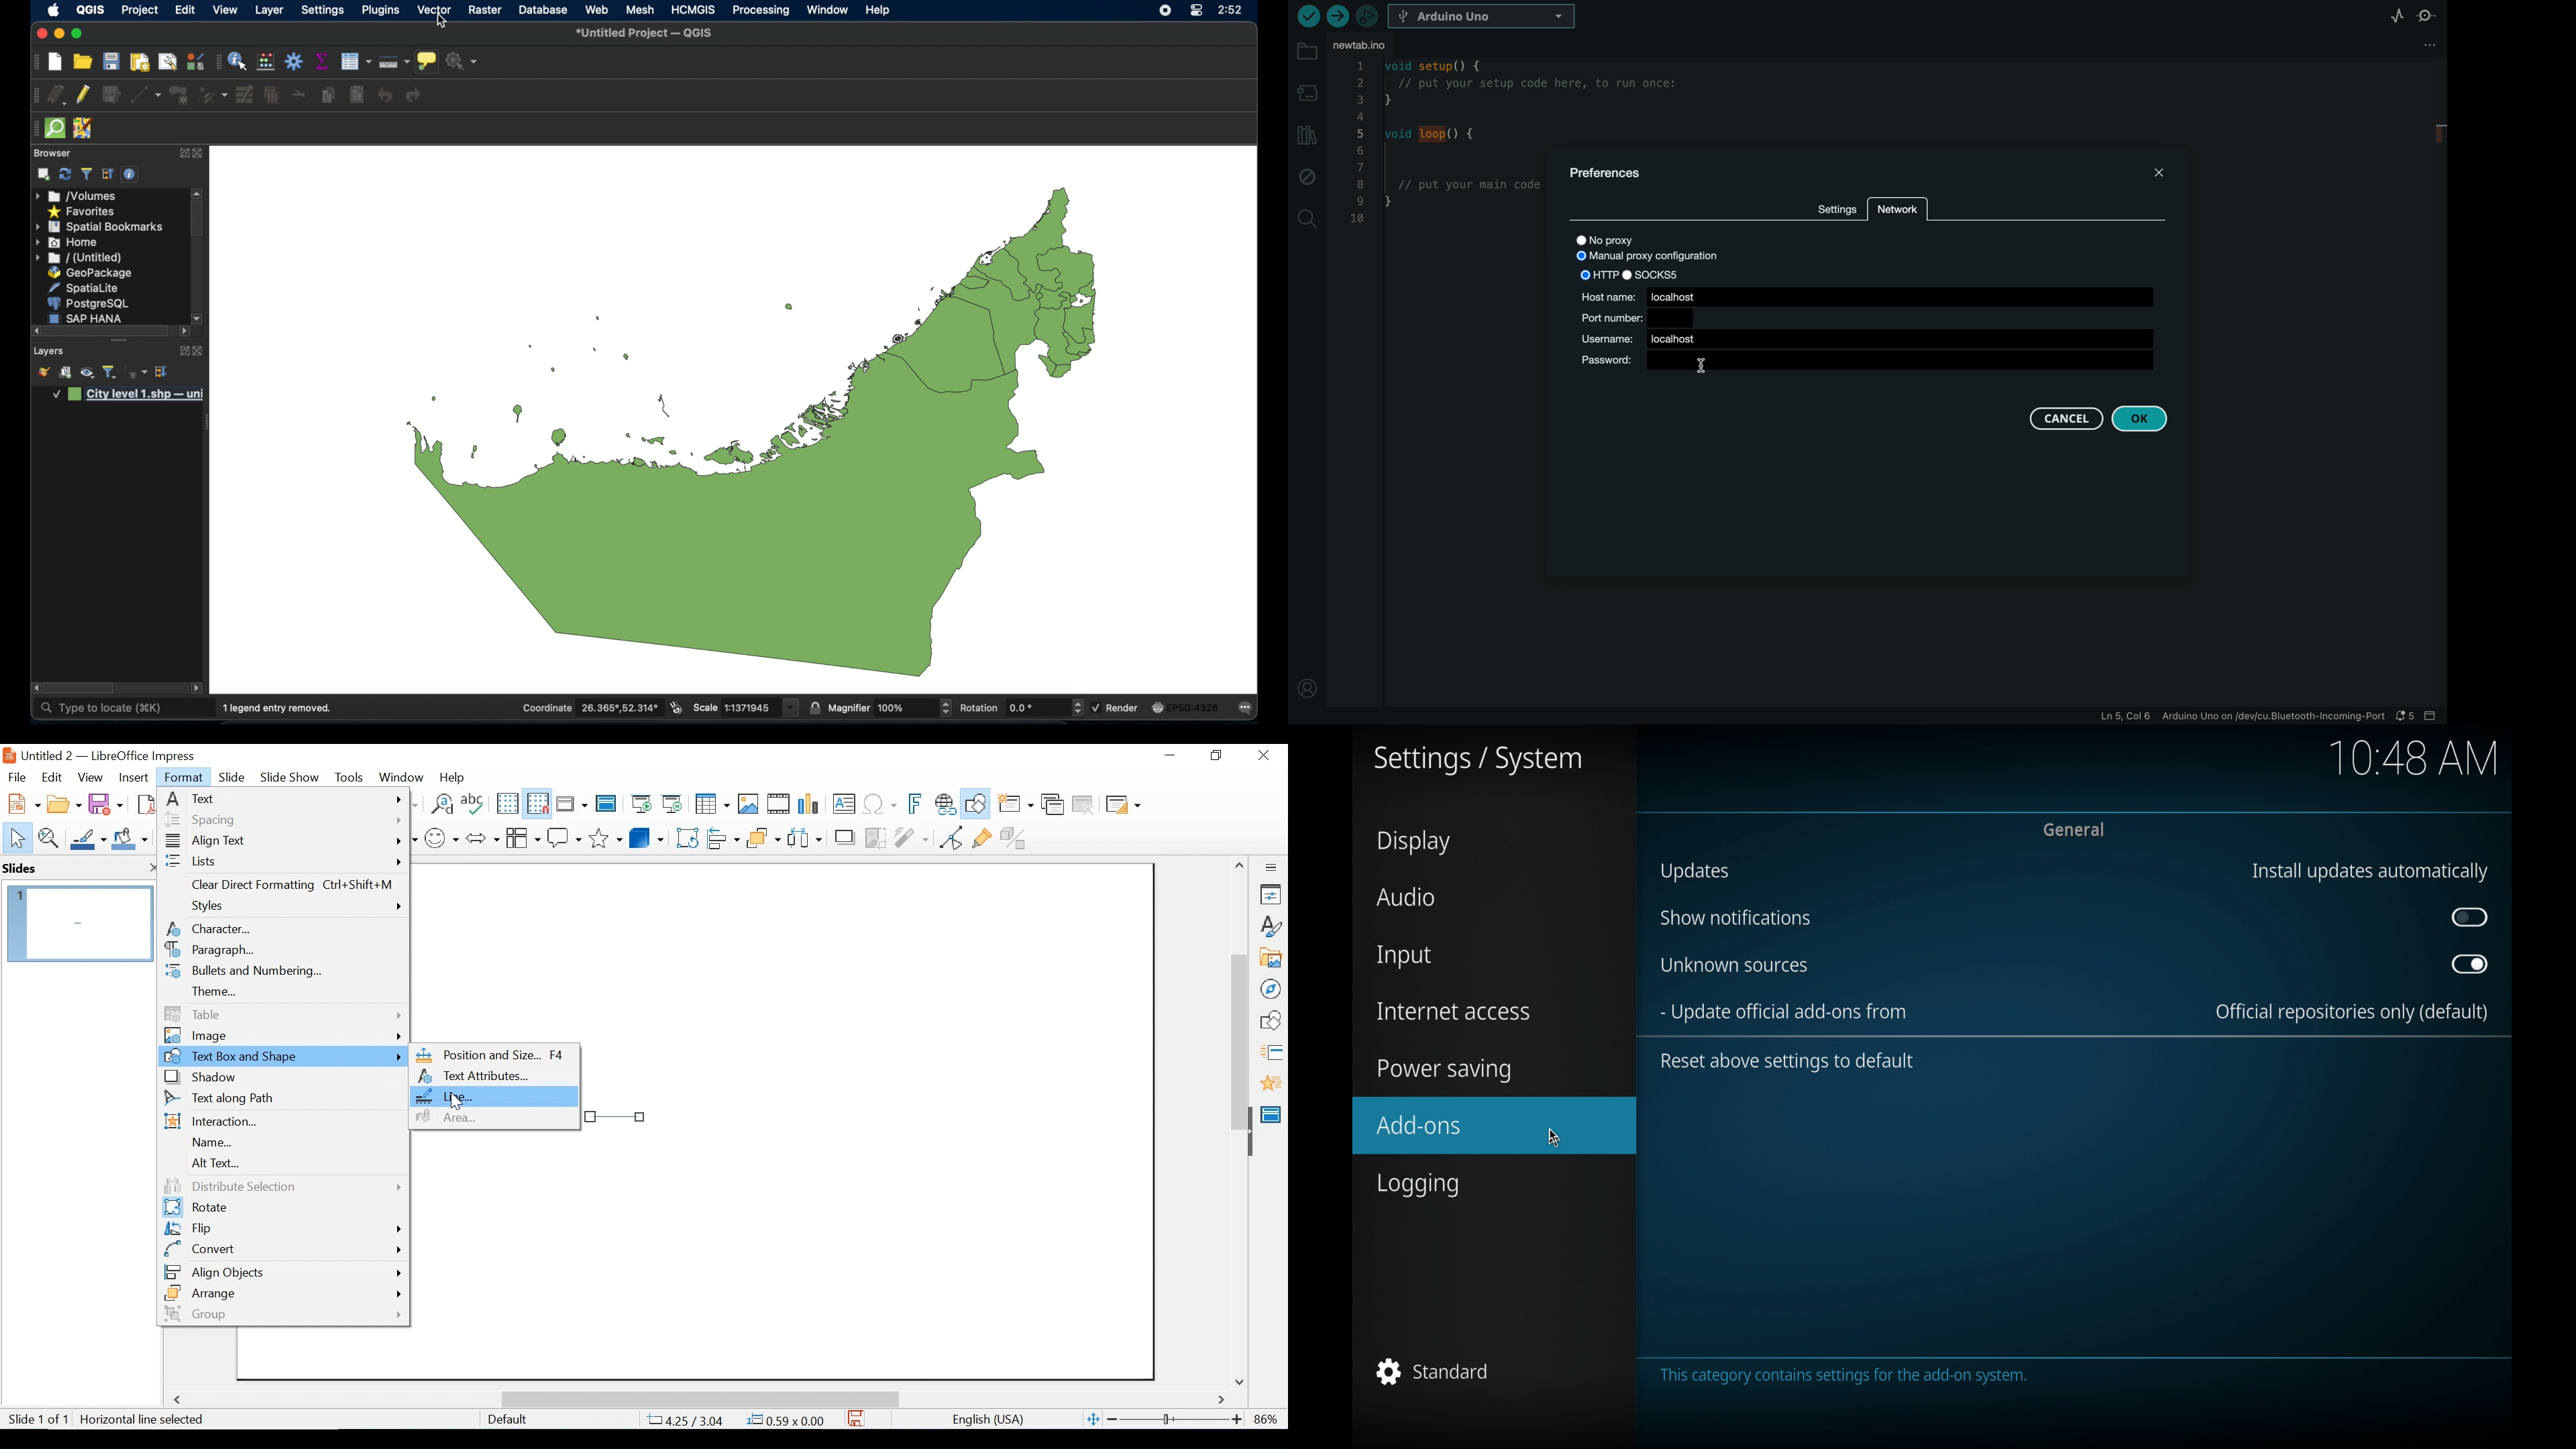 Image resolution: width=2576 pixels, height=1456 pixels. I want to click on Horizontal Scrollbar, so click(699, 1399).